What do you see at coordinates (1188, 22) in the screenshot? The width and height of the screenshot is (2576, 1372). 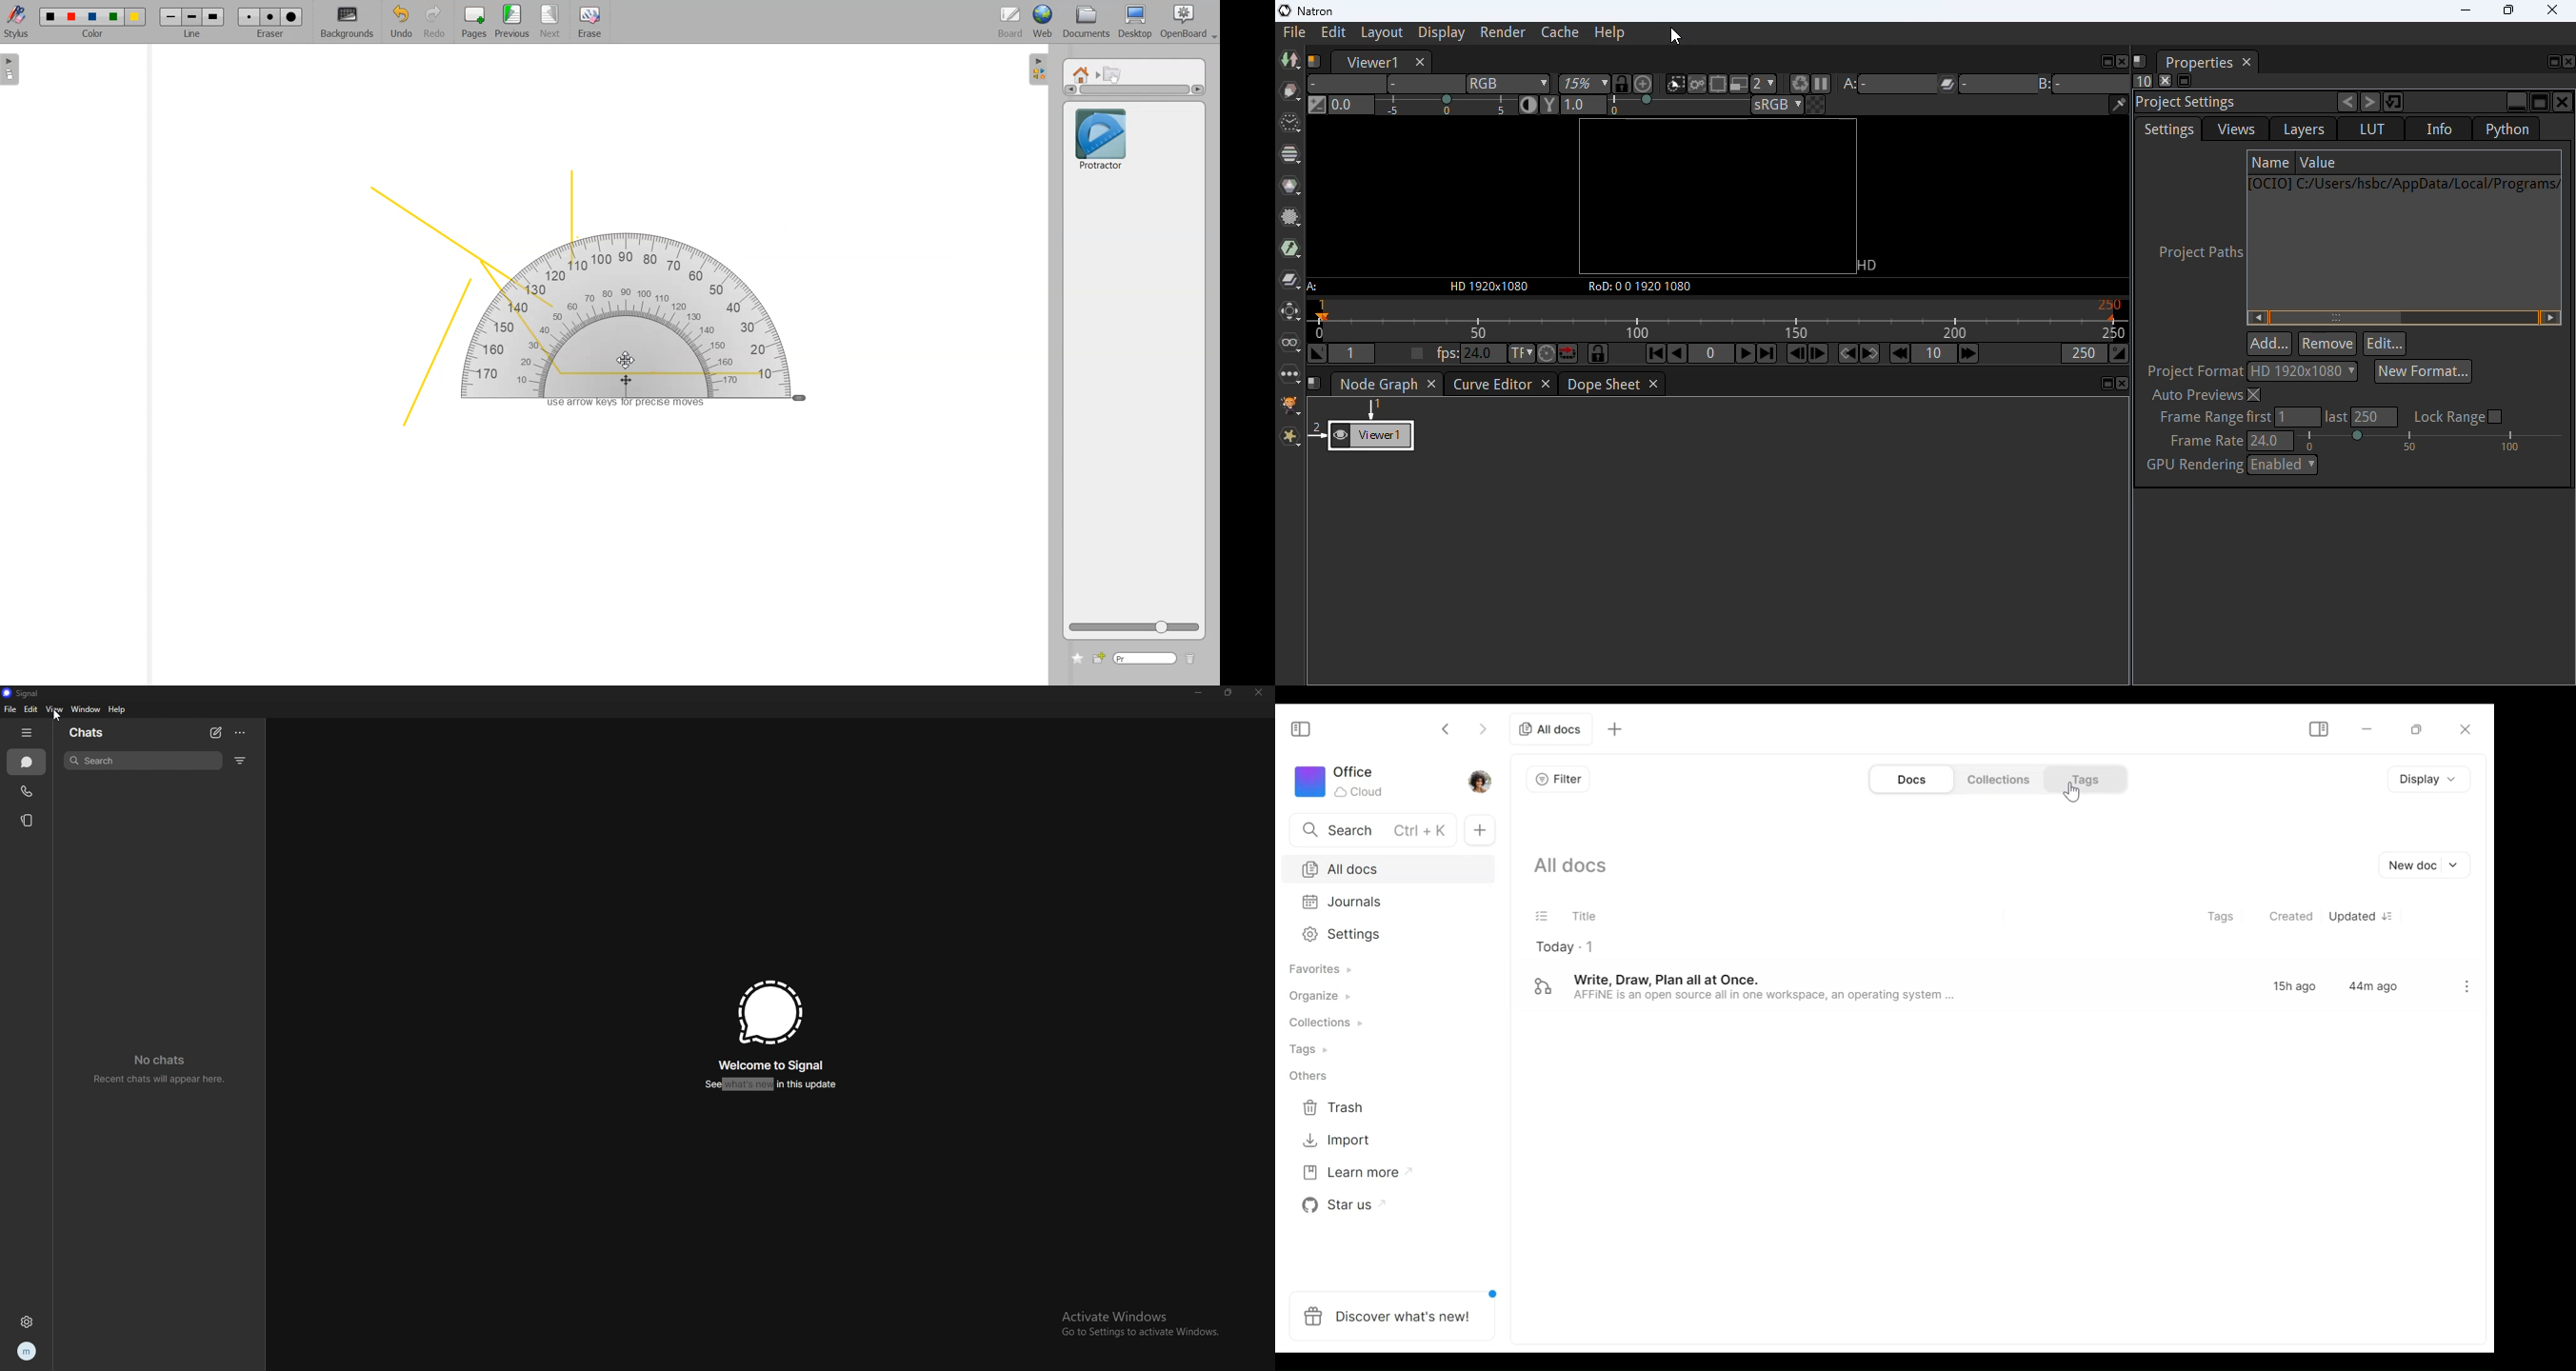 I see `Open Board` at bounding box center [1188, 22].